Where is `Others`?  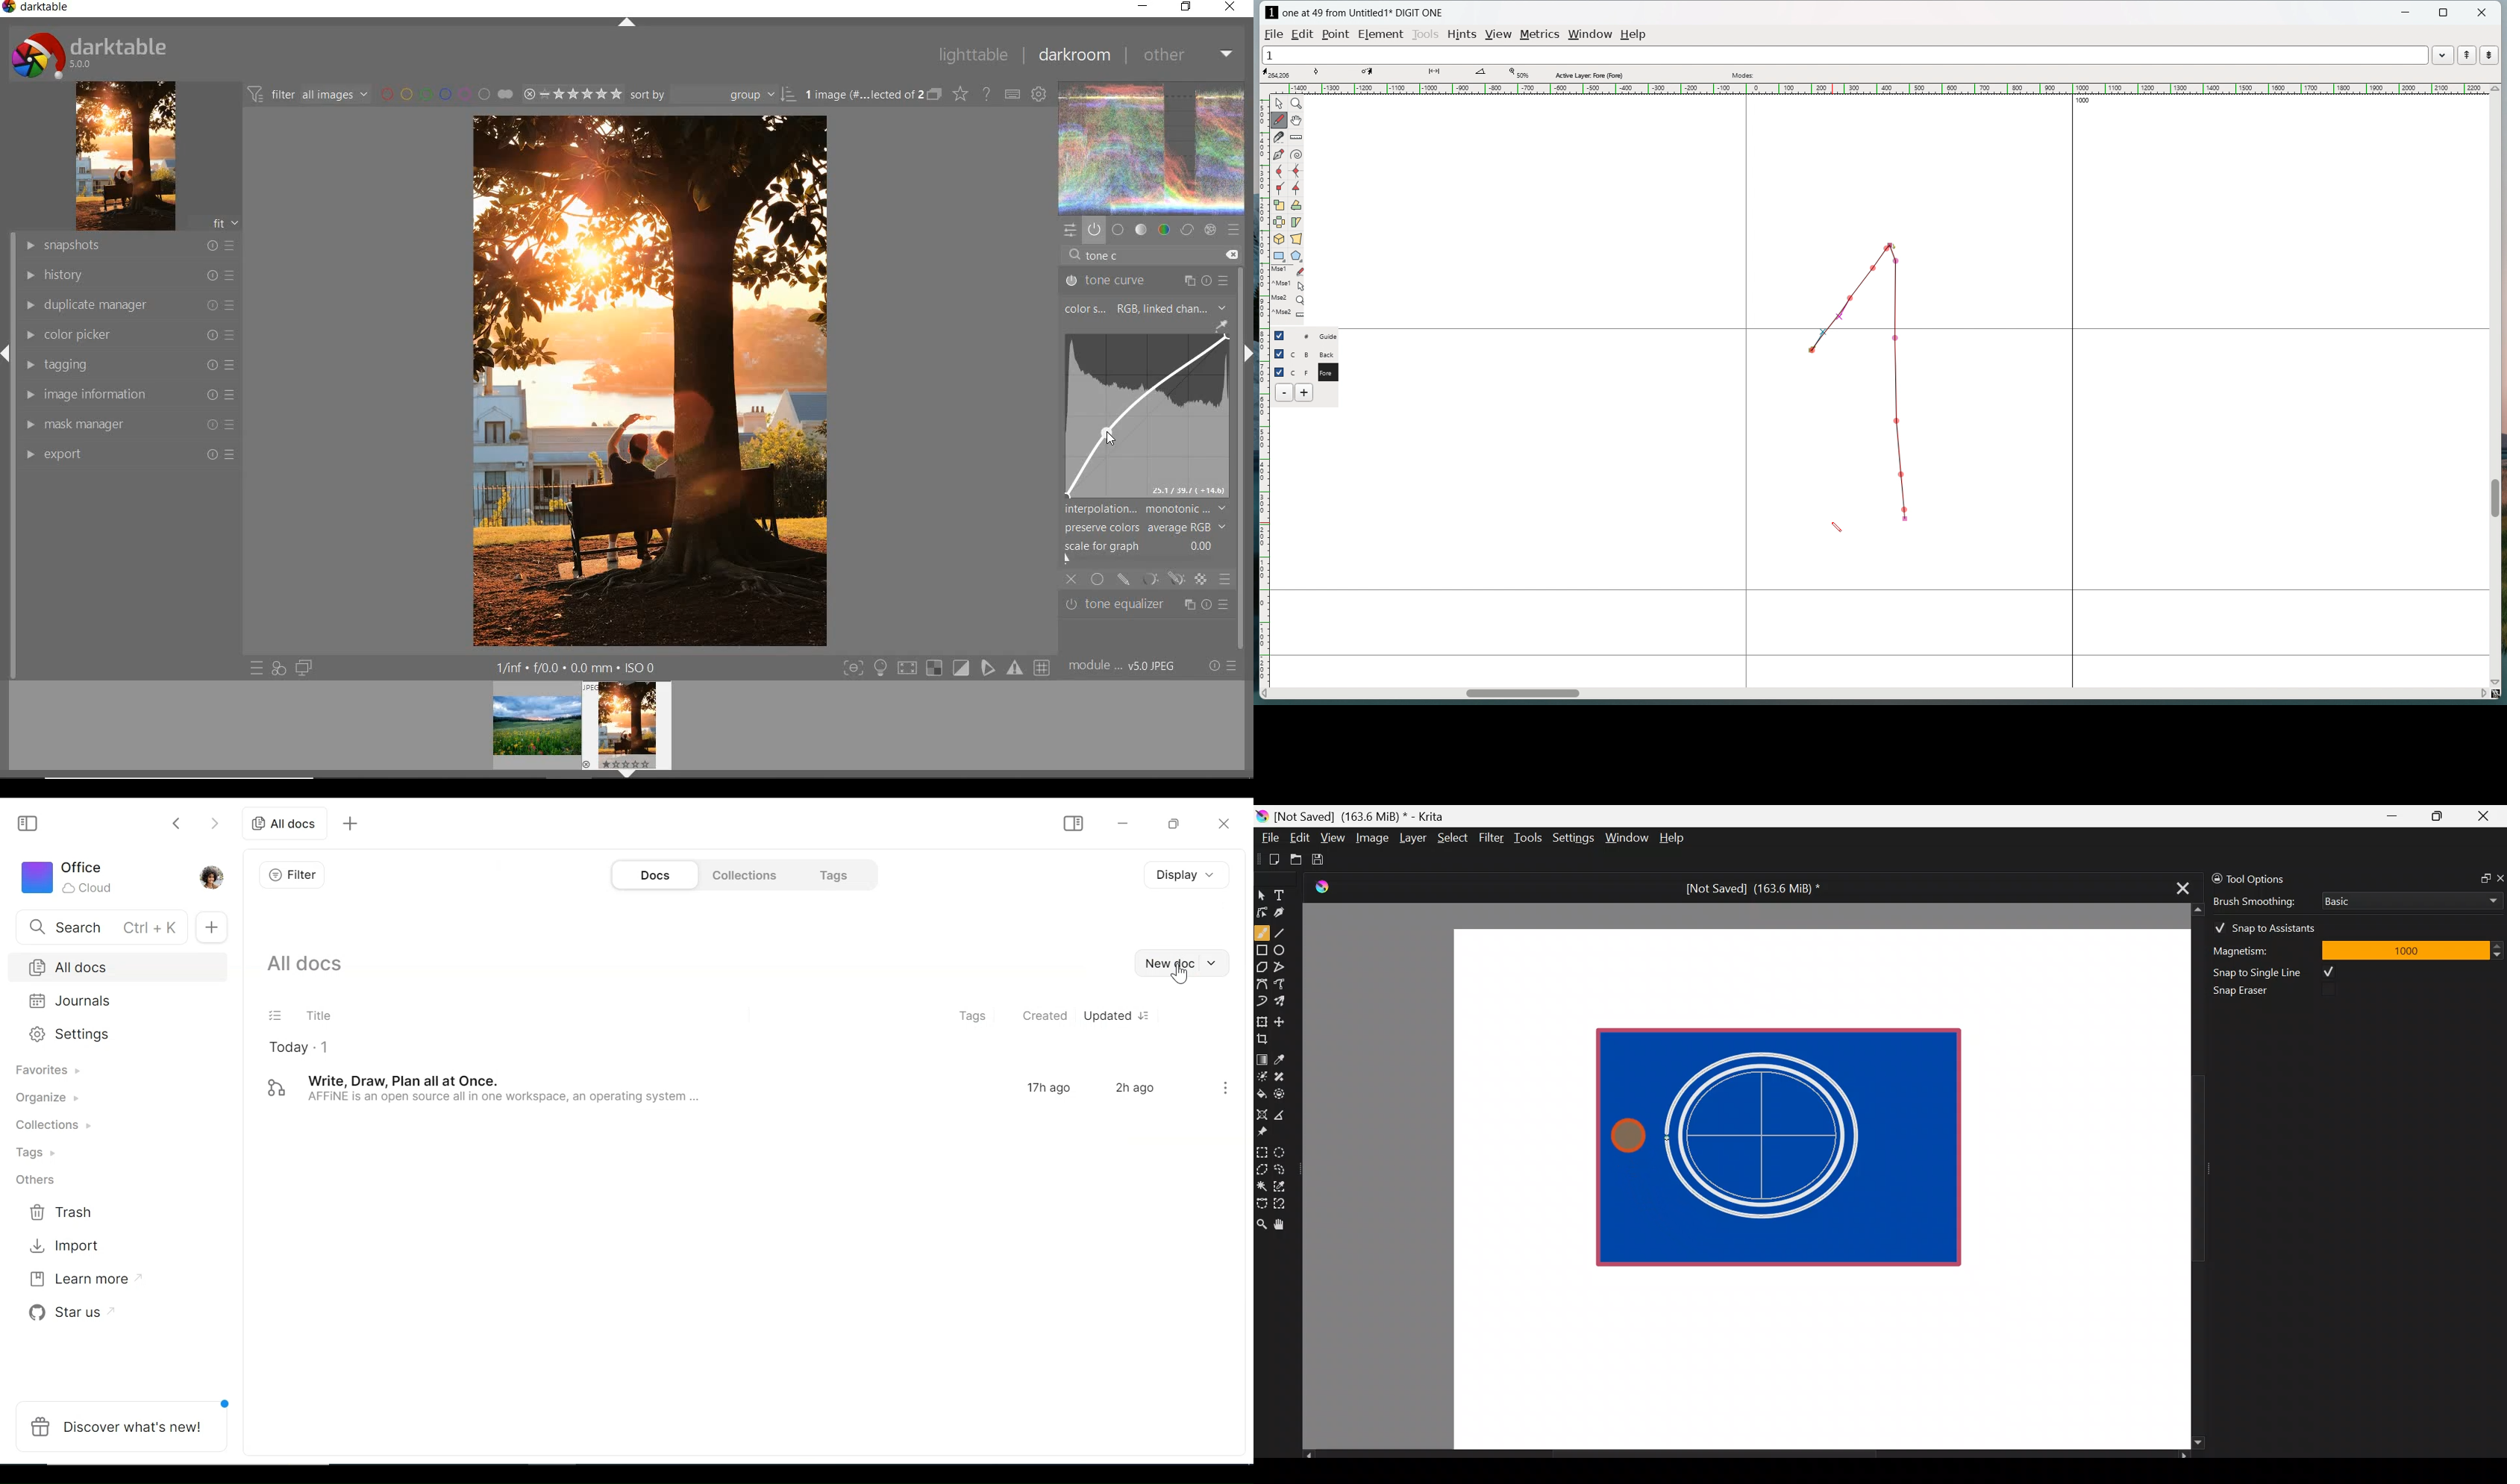 Others is located at coordinates (35, 1179).